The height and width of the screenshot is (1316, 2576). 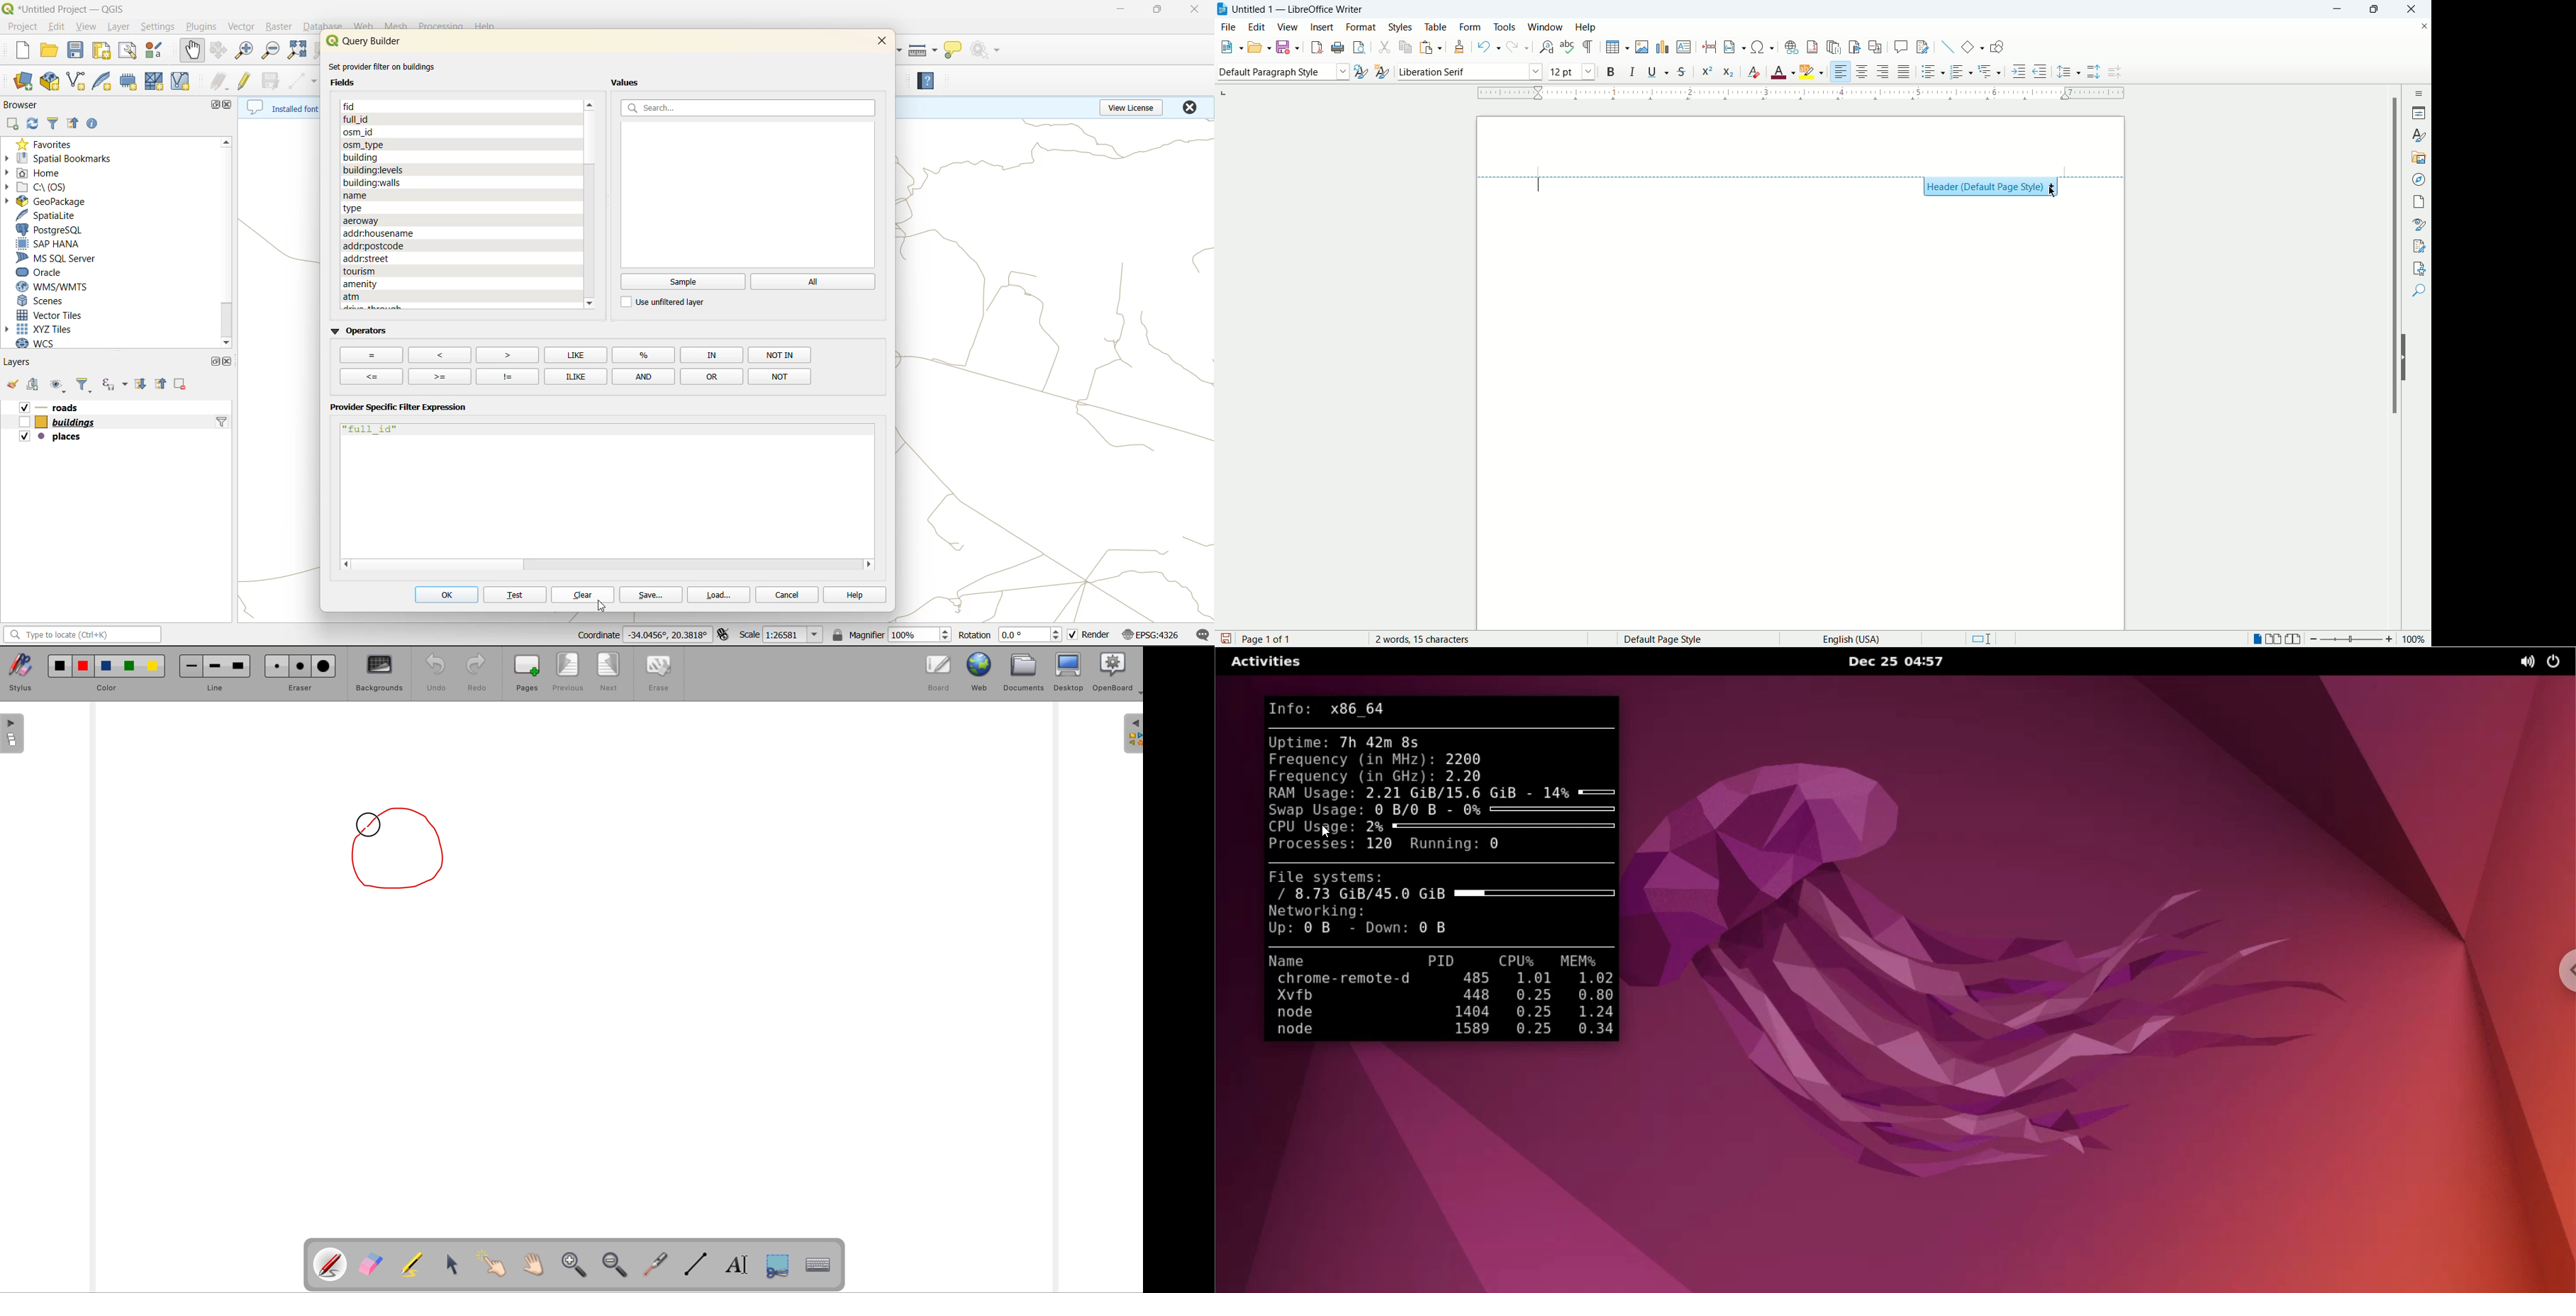 What do you see at coordinates (78, 50) in the screenshot?
I see `save` at bounding box center [78, 50].